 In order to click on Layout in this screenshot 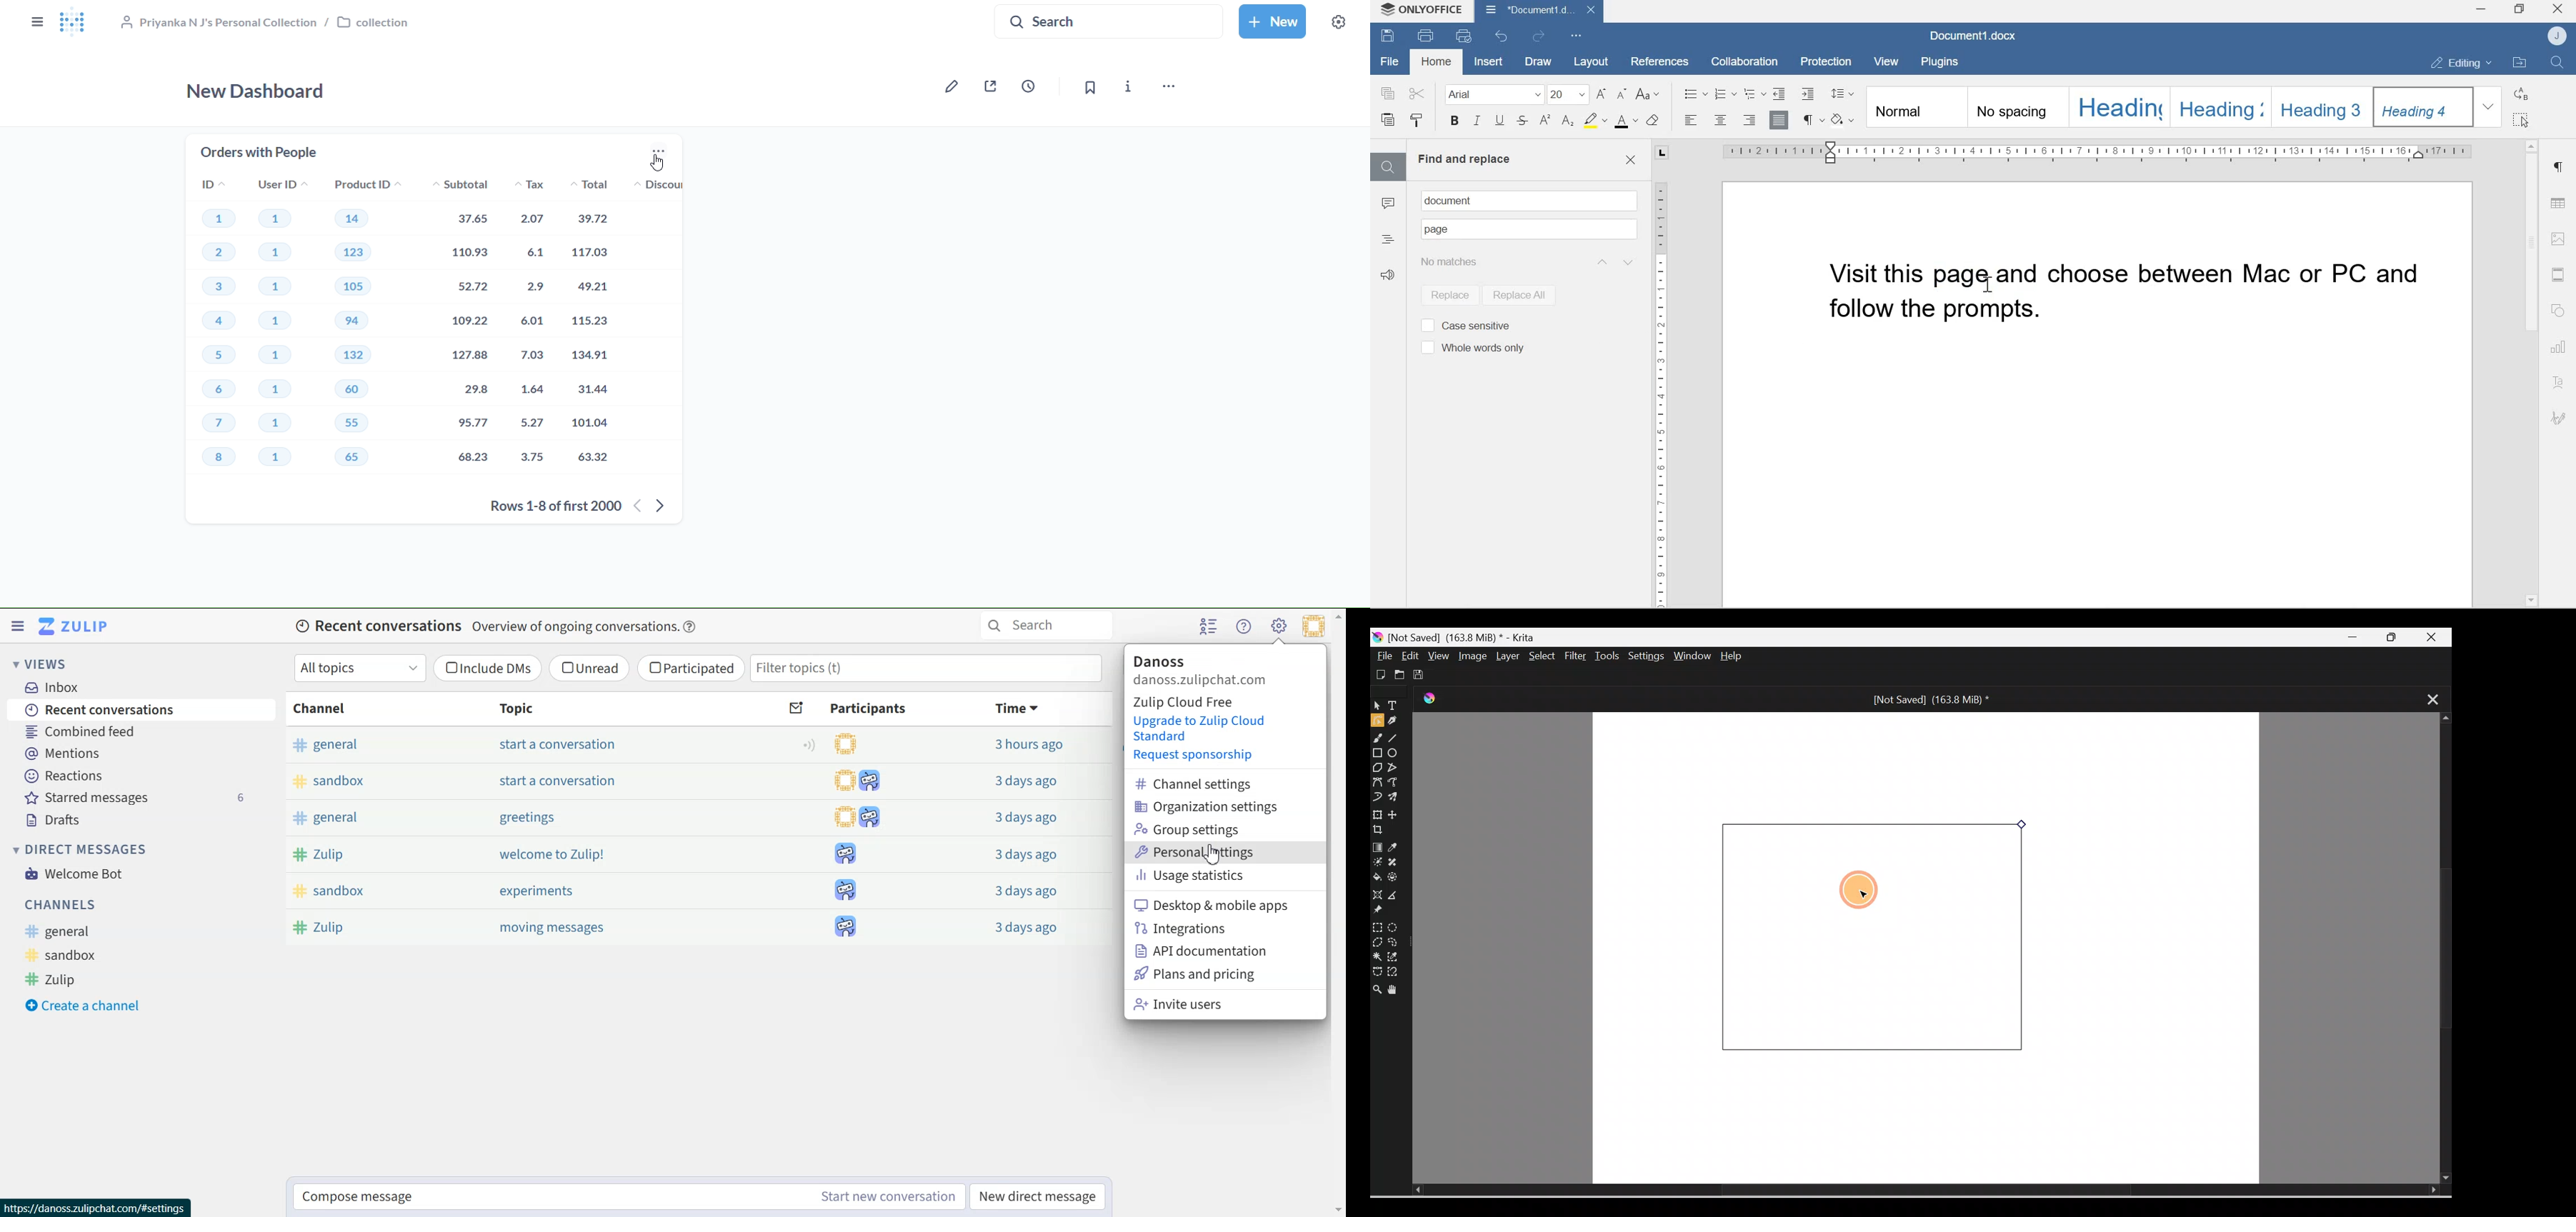, I will do `click(1590, 61)`.